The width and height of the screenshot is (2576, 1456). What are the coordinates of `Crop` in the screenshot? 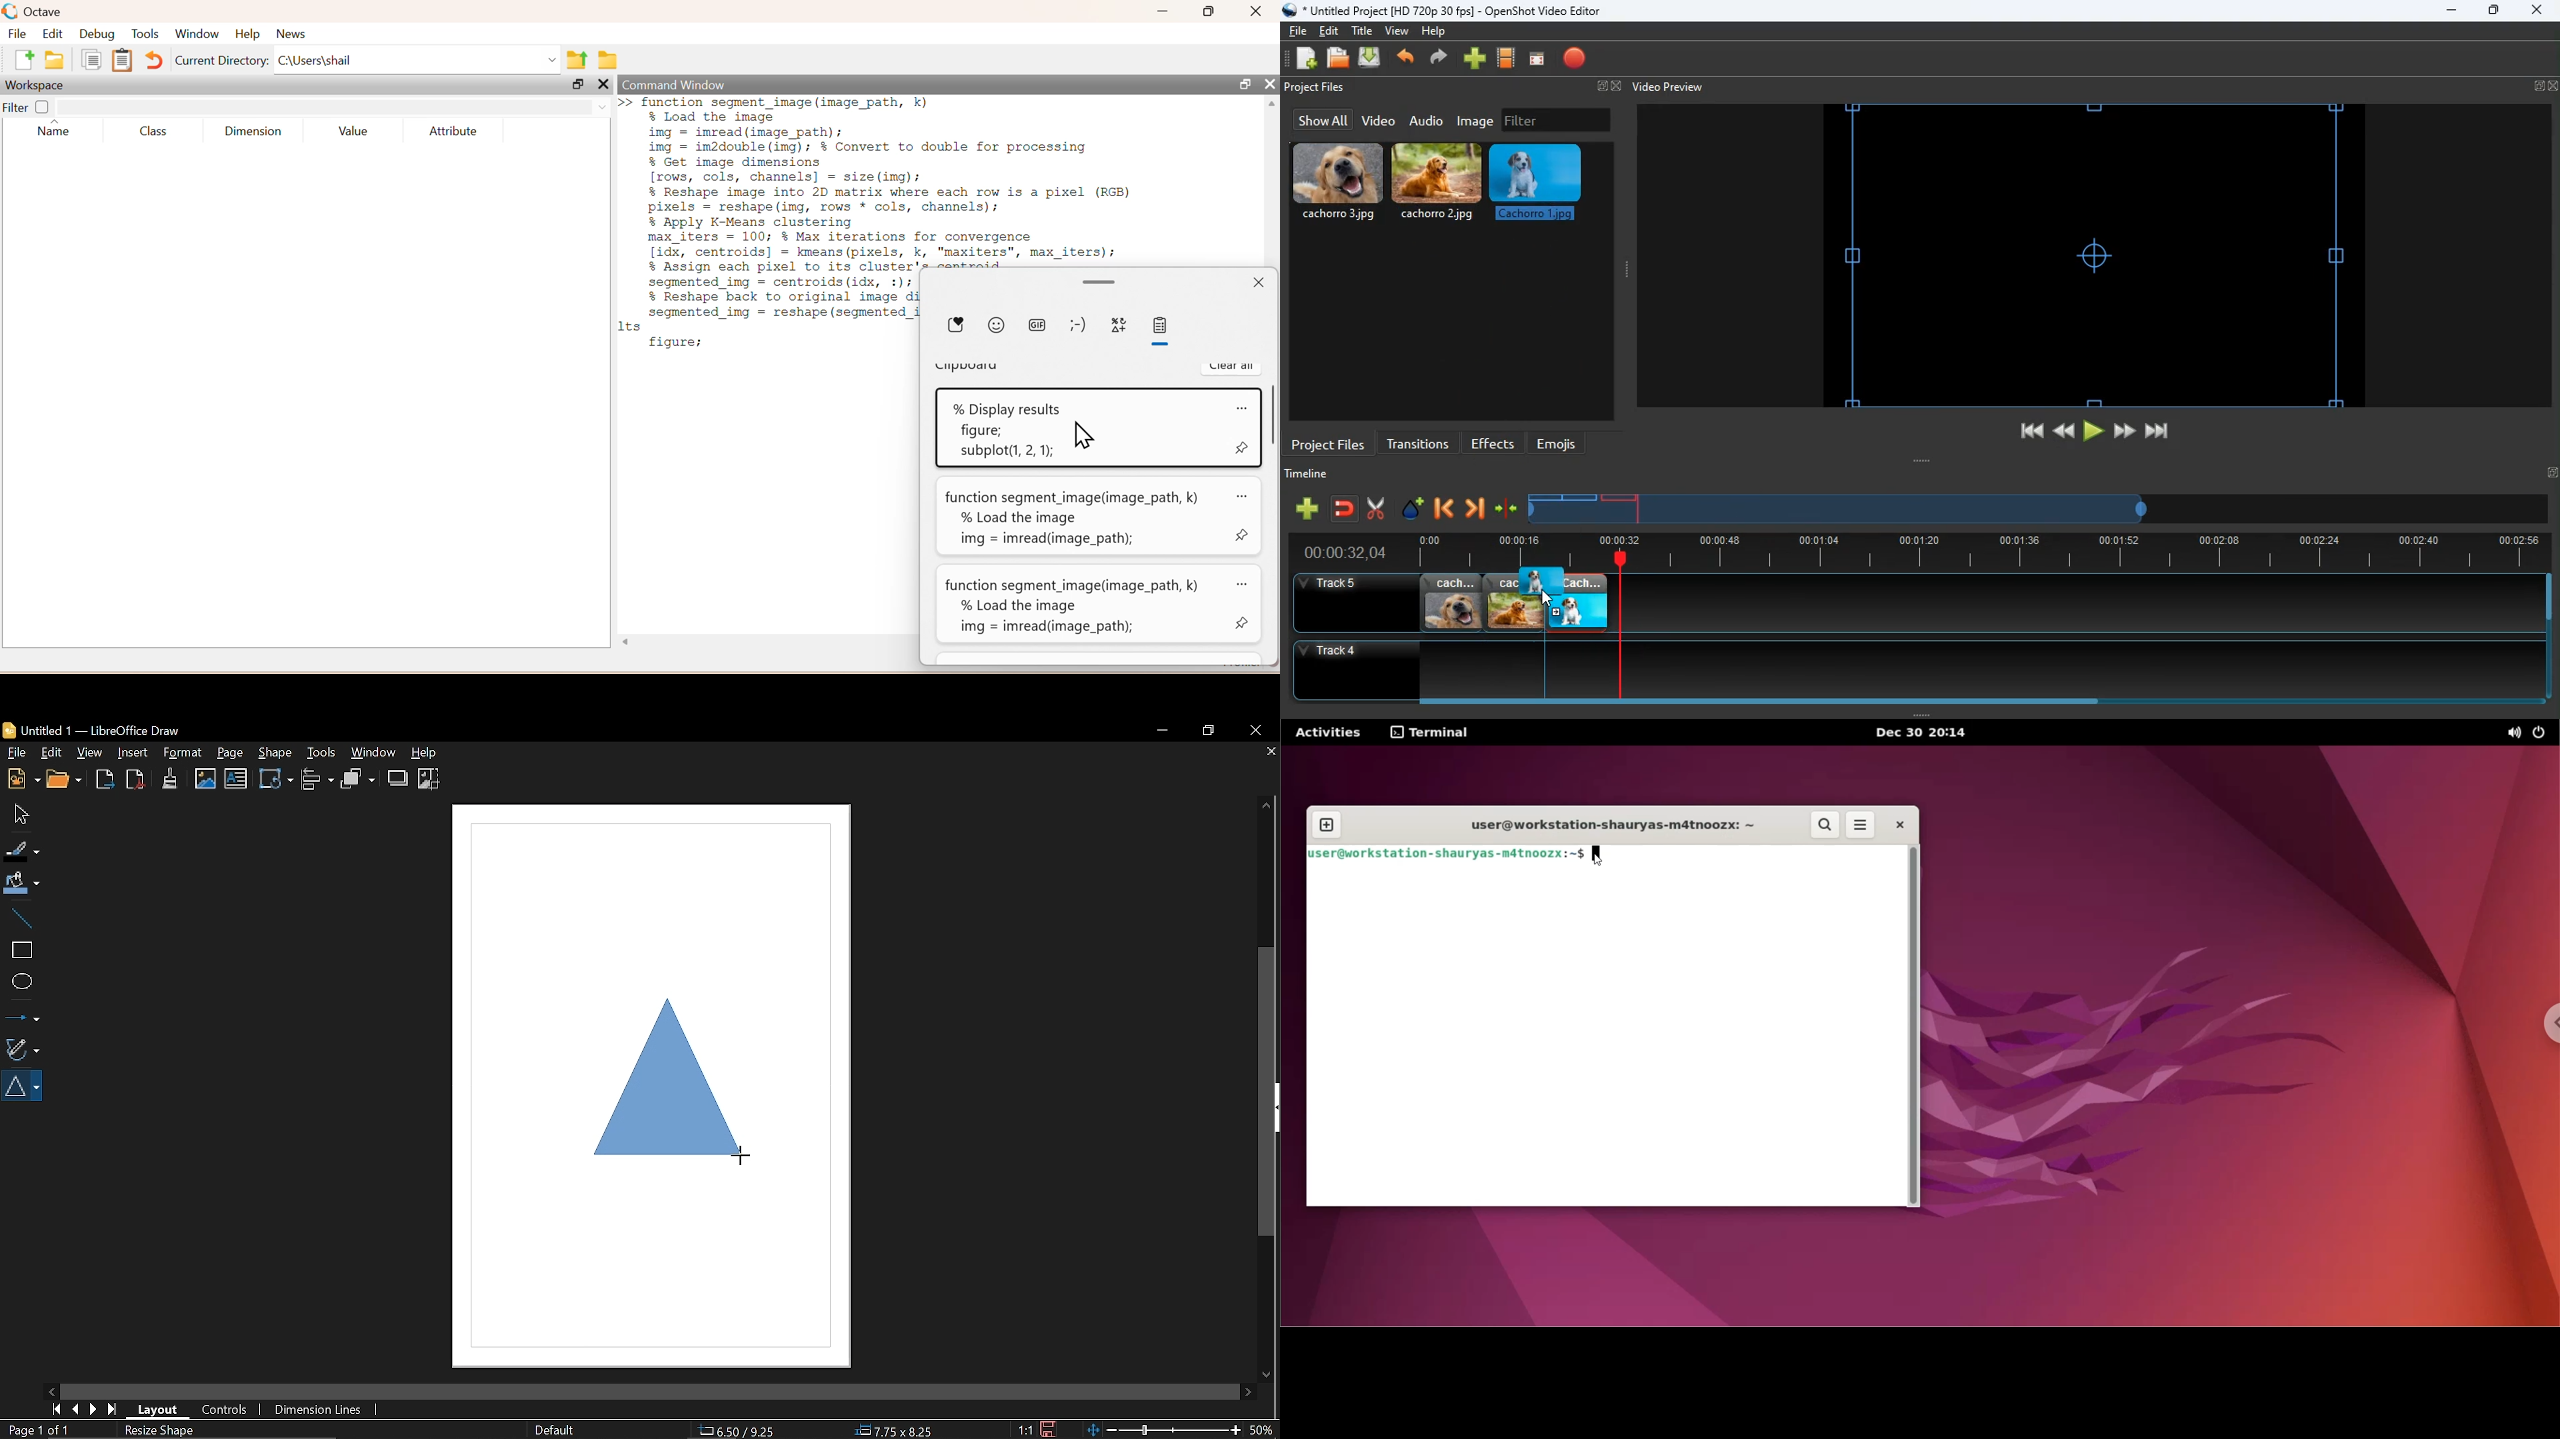 It's located at (429, 779).